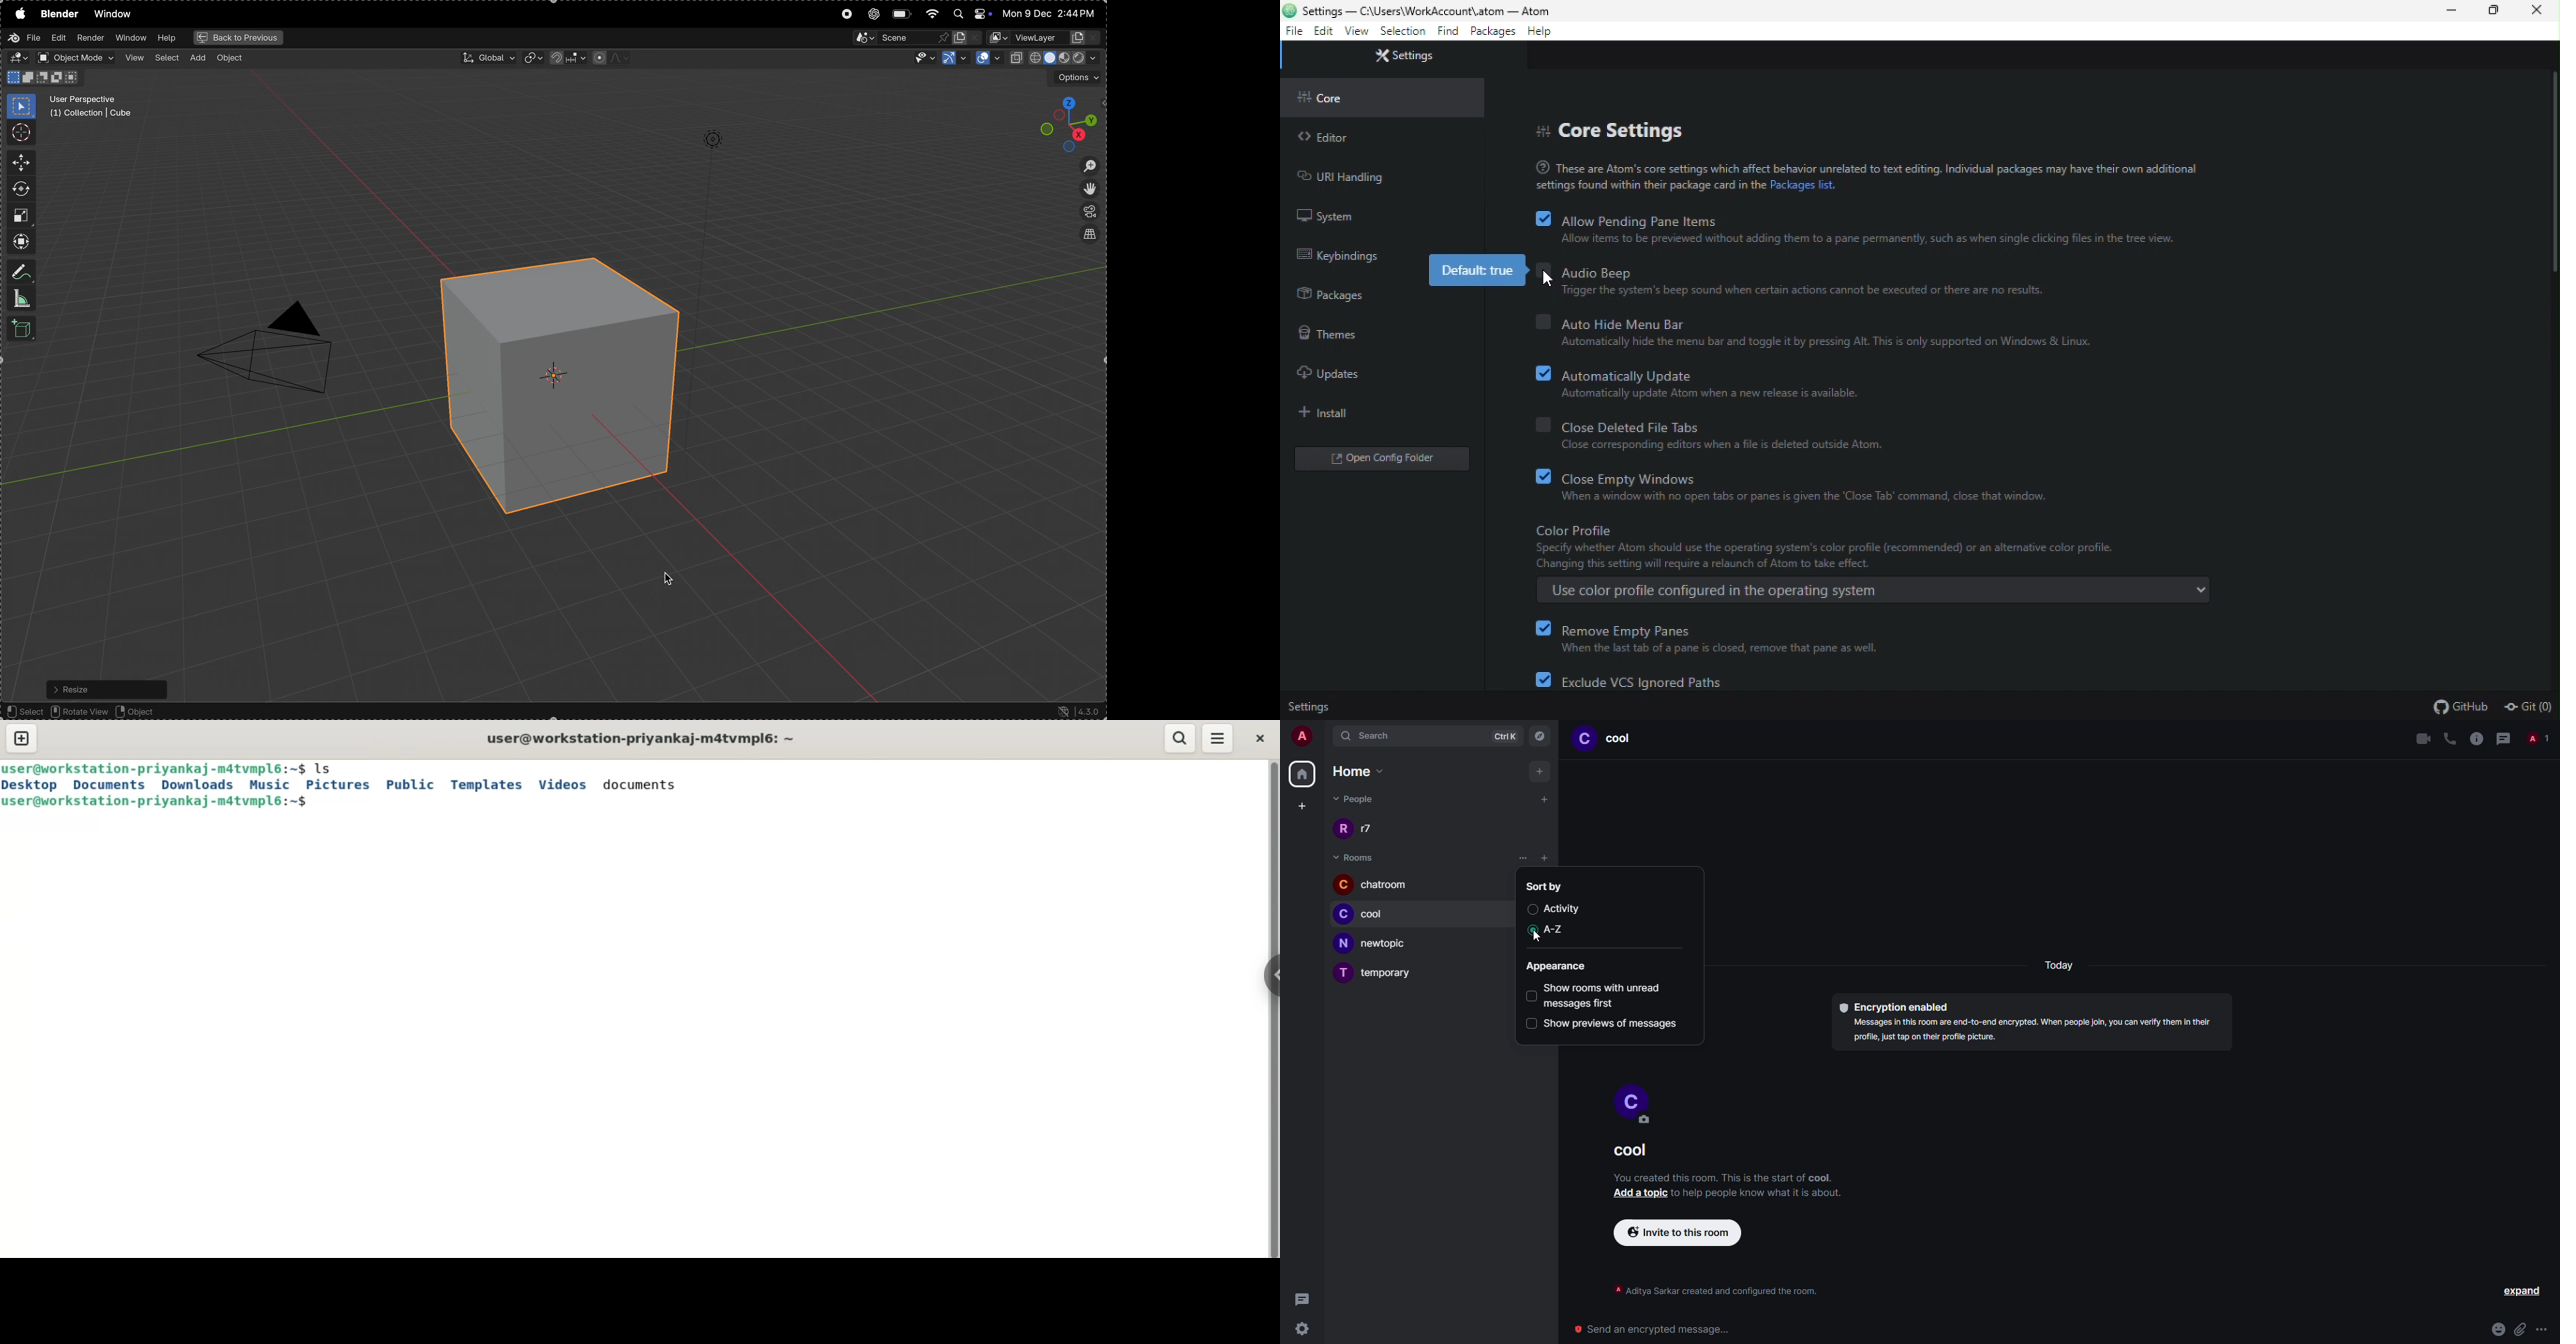 This screenshot has width=2576, height=1344. I want to click on info, so click(2474, 738).